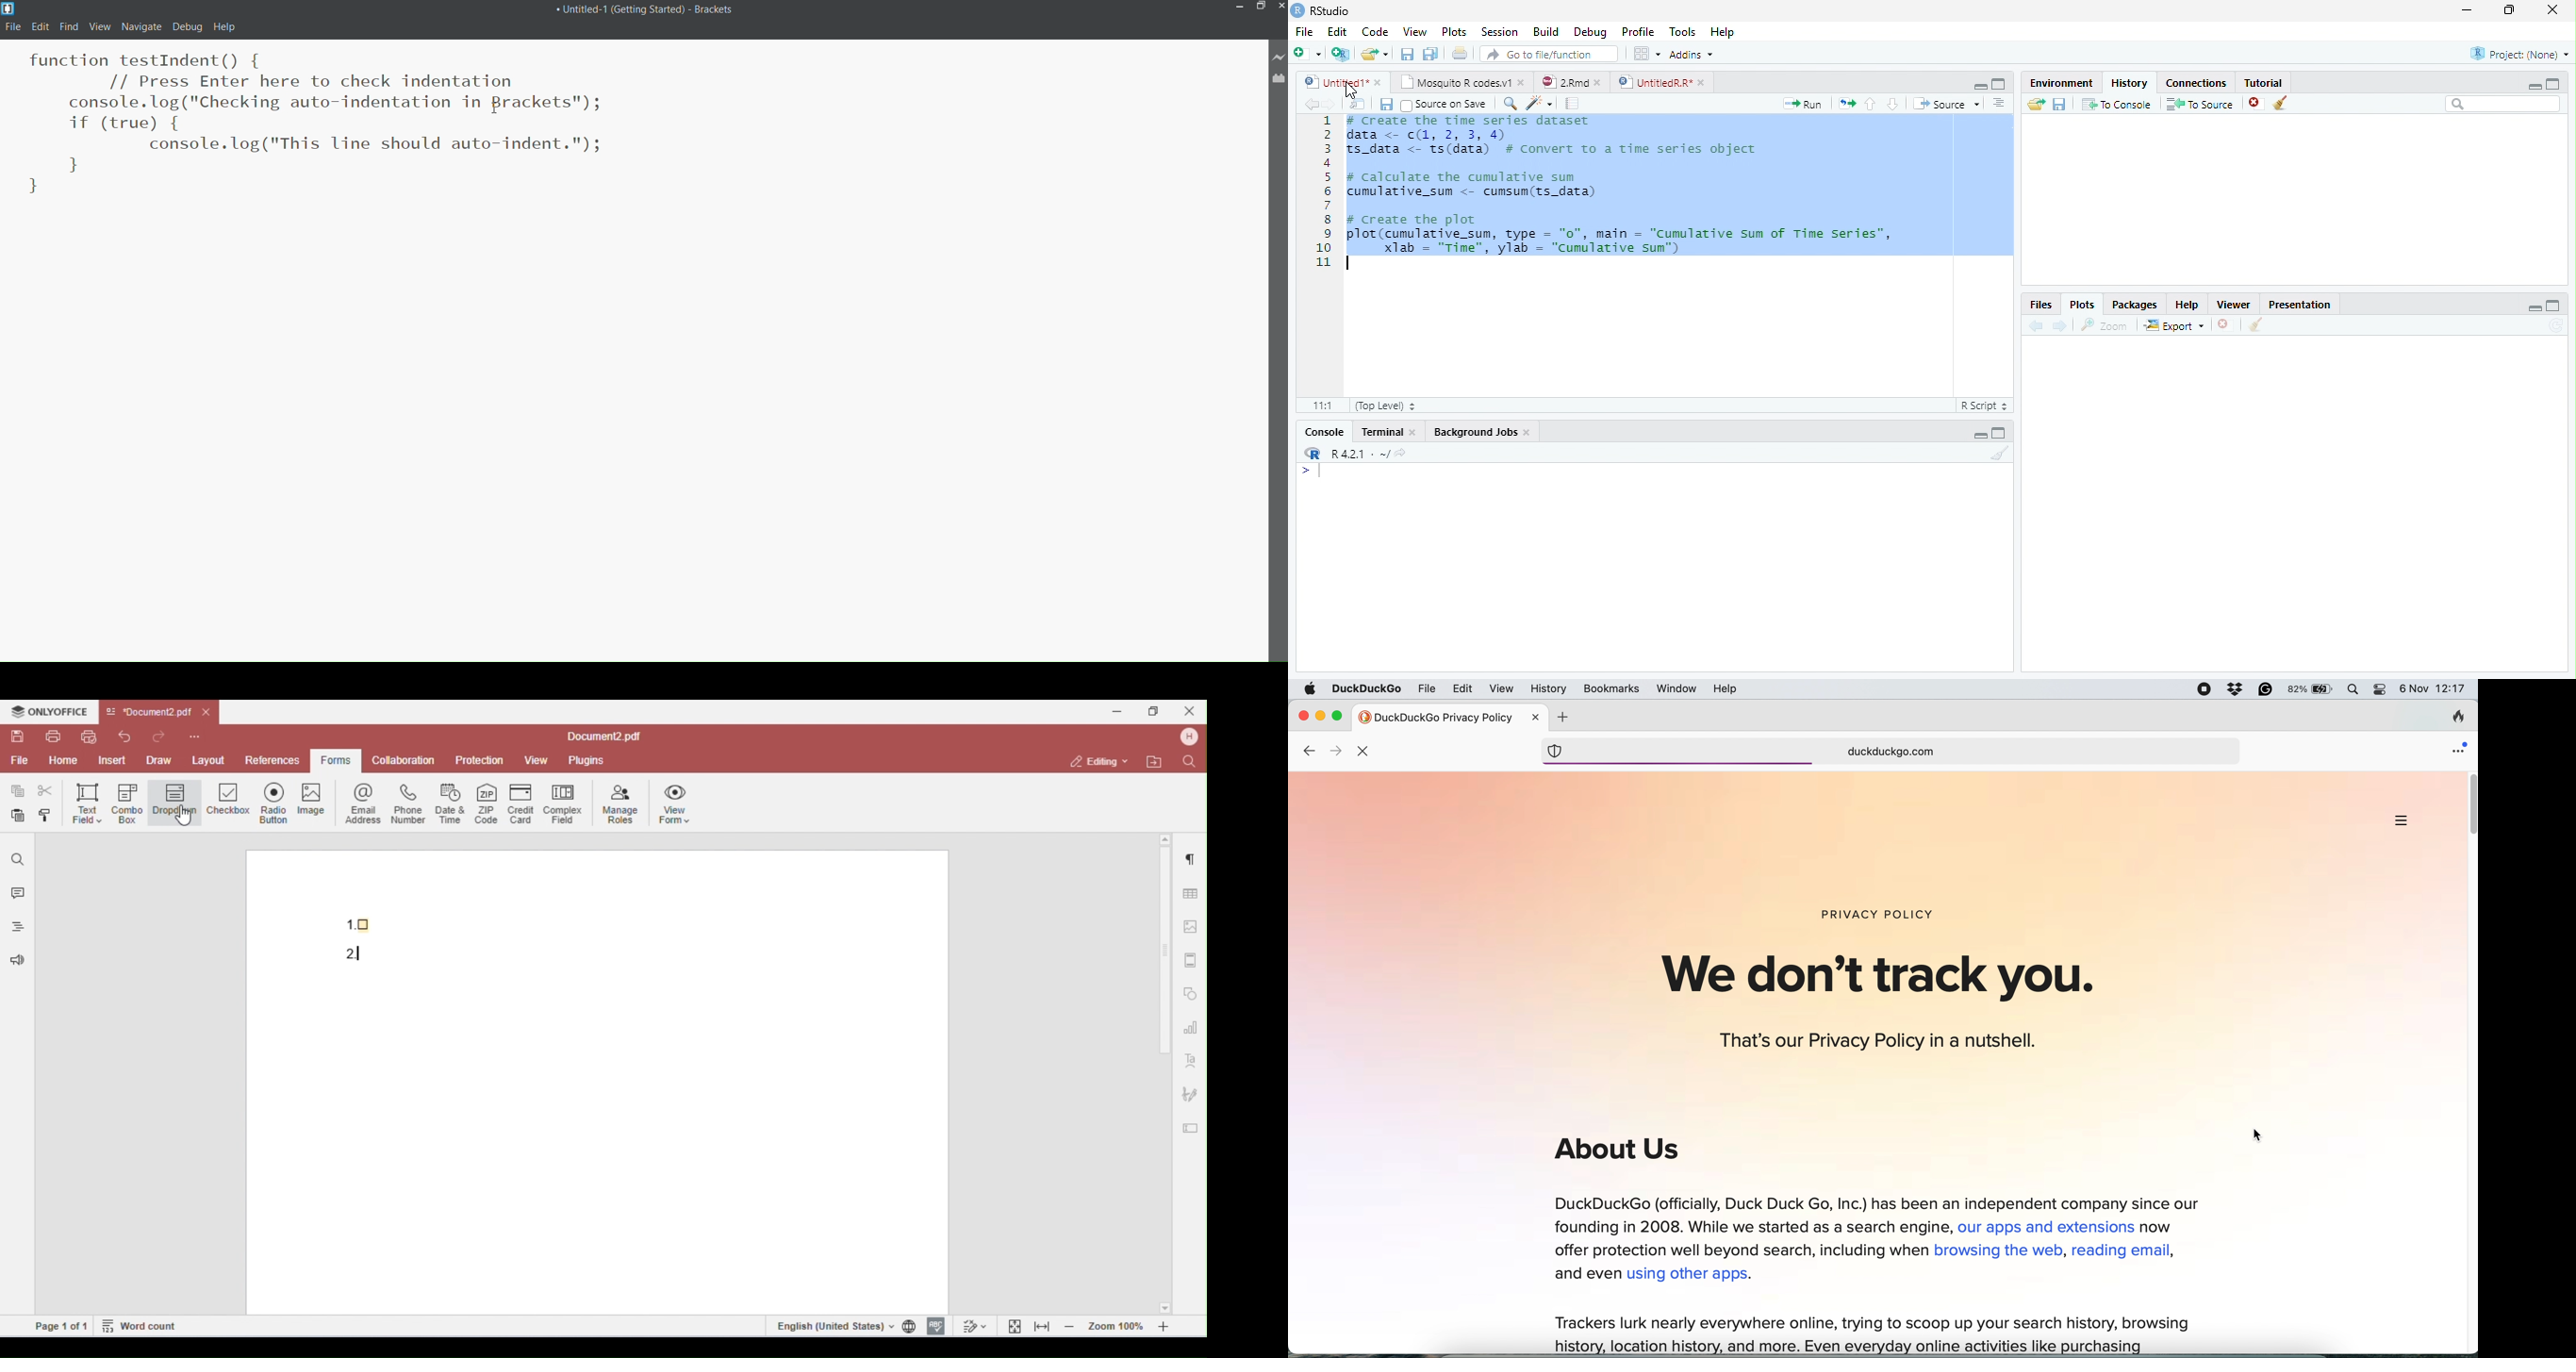 The image size is (2576, 1372). What do you see at coordinates (2553, 85) in the screenshot?
I see `Maximize` at bounding box center [2553, 85].